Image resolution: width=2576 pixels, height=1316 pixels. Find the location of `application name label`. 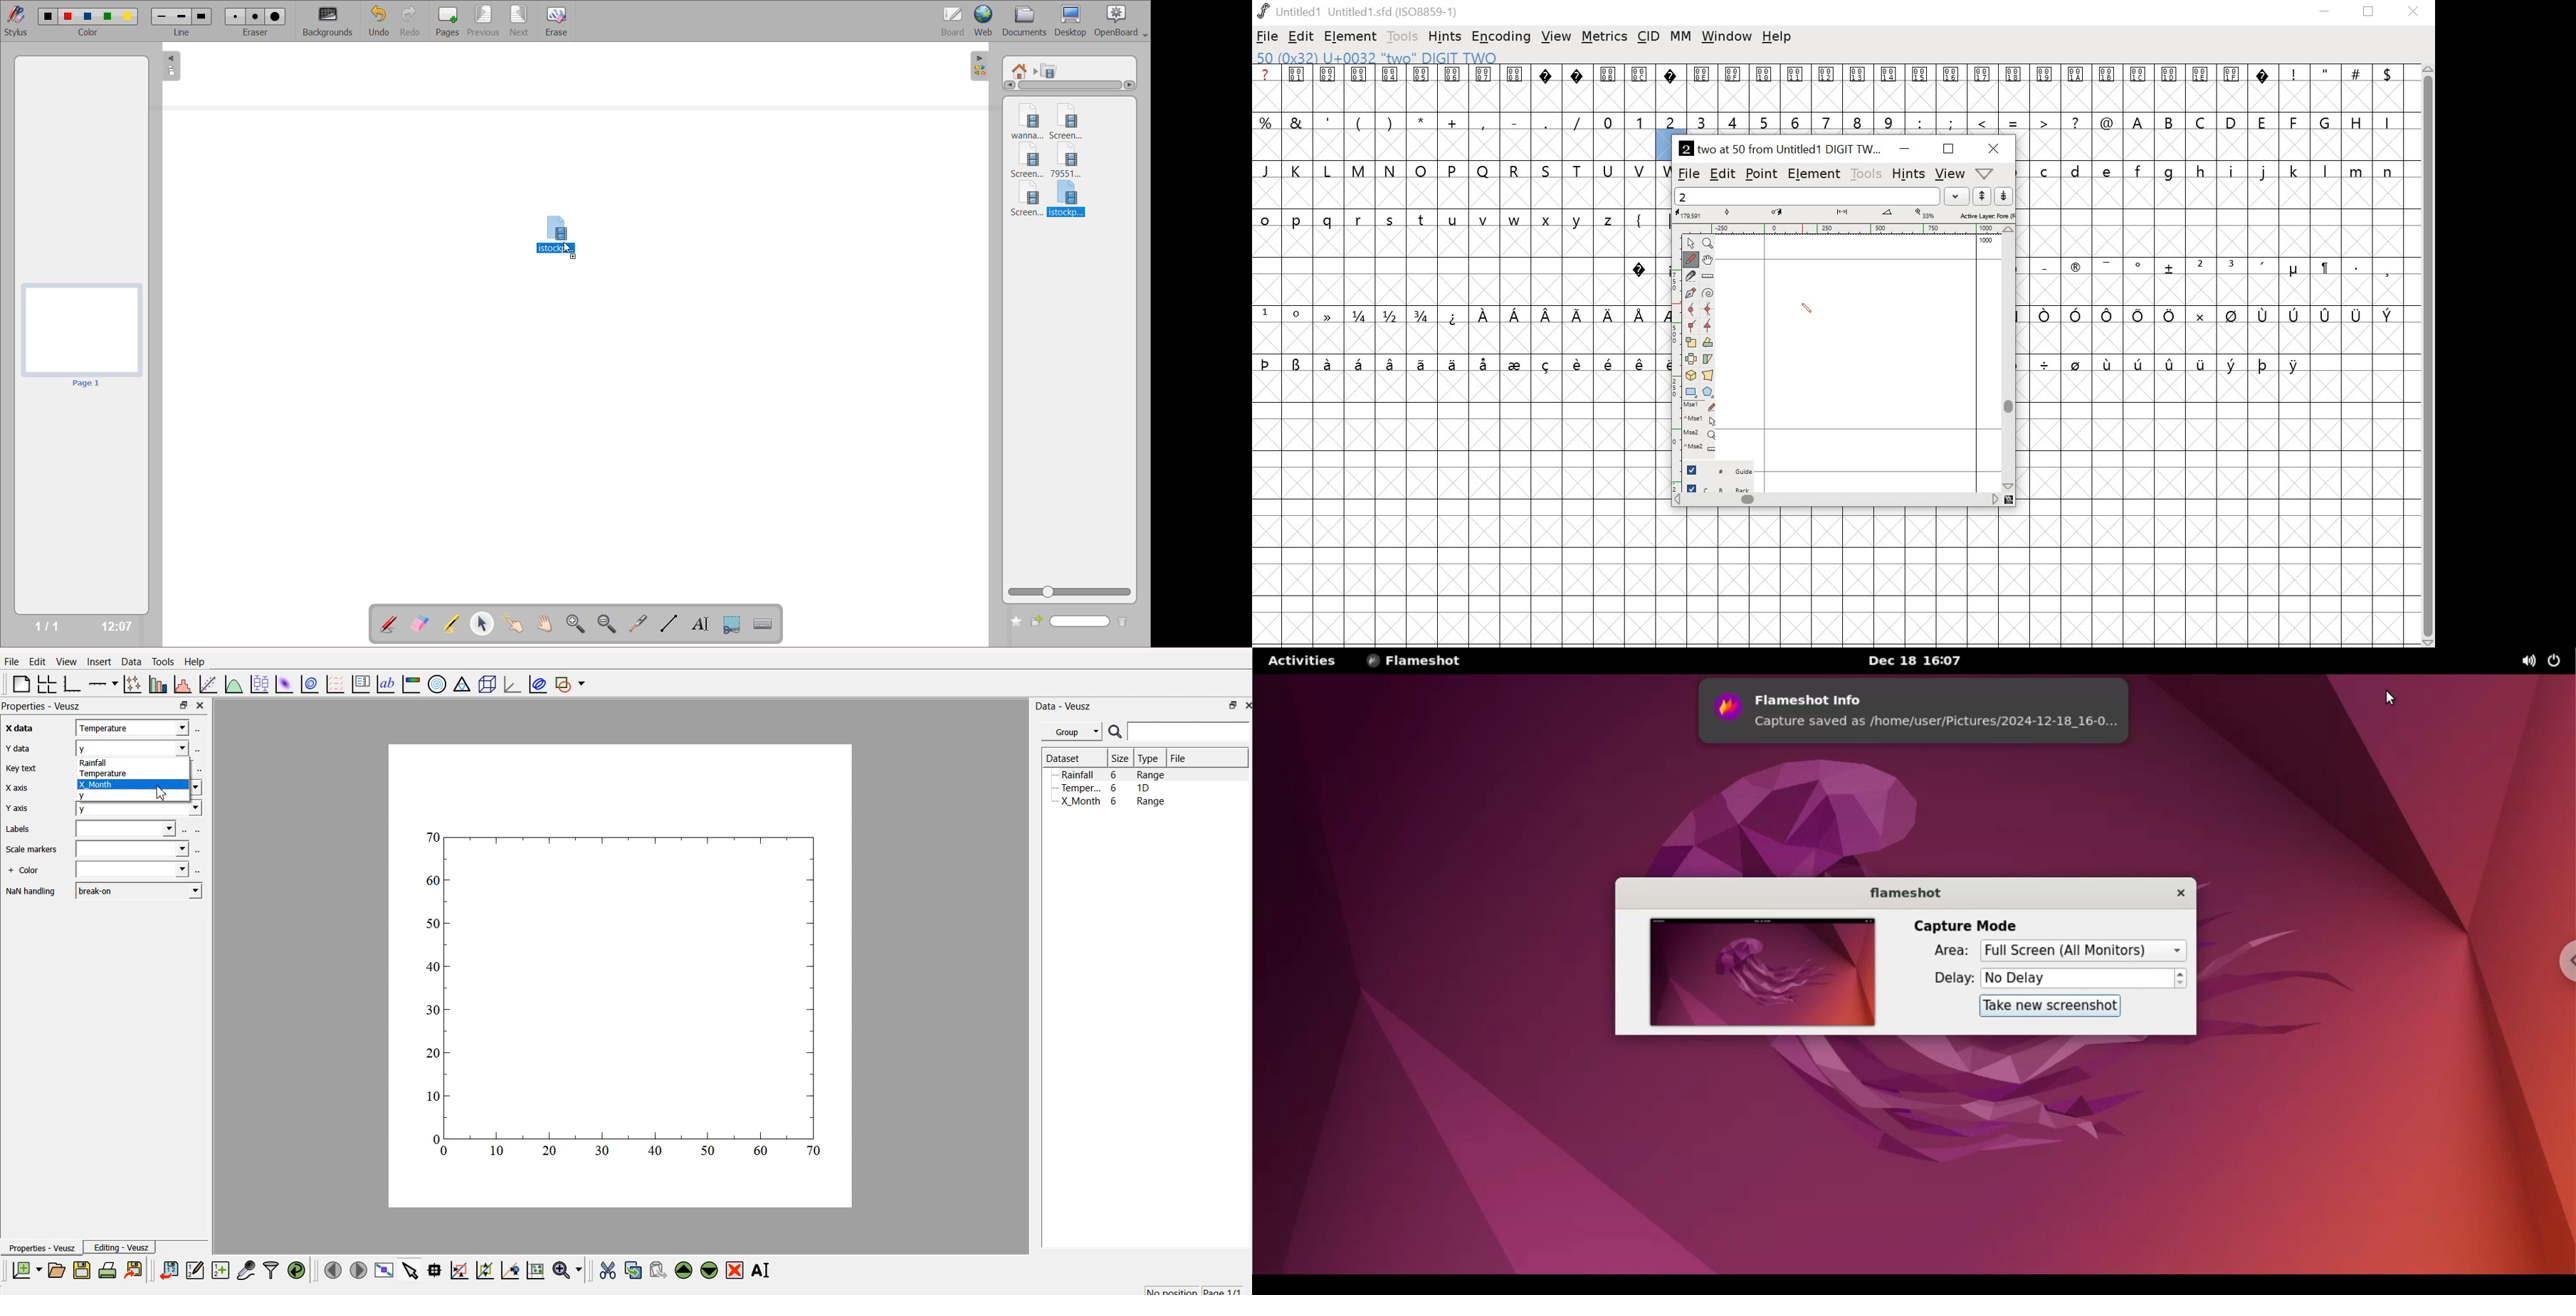

application name label is located at coordinates (1906, 893).